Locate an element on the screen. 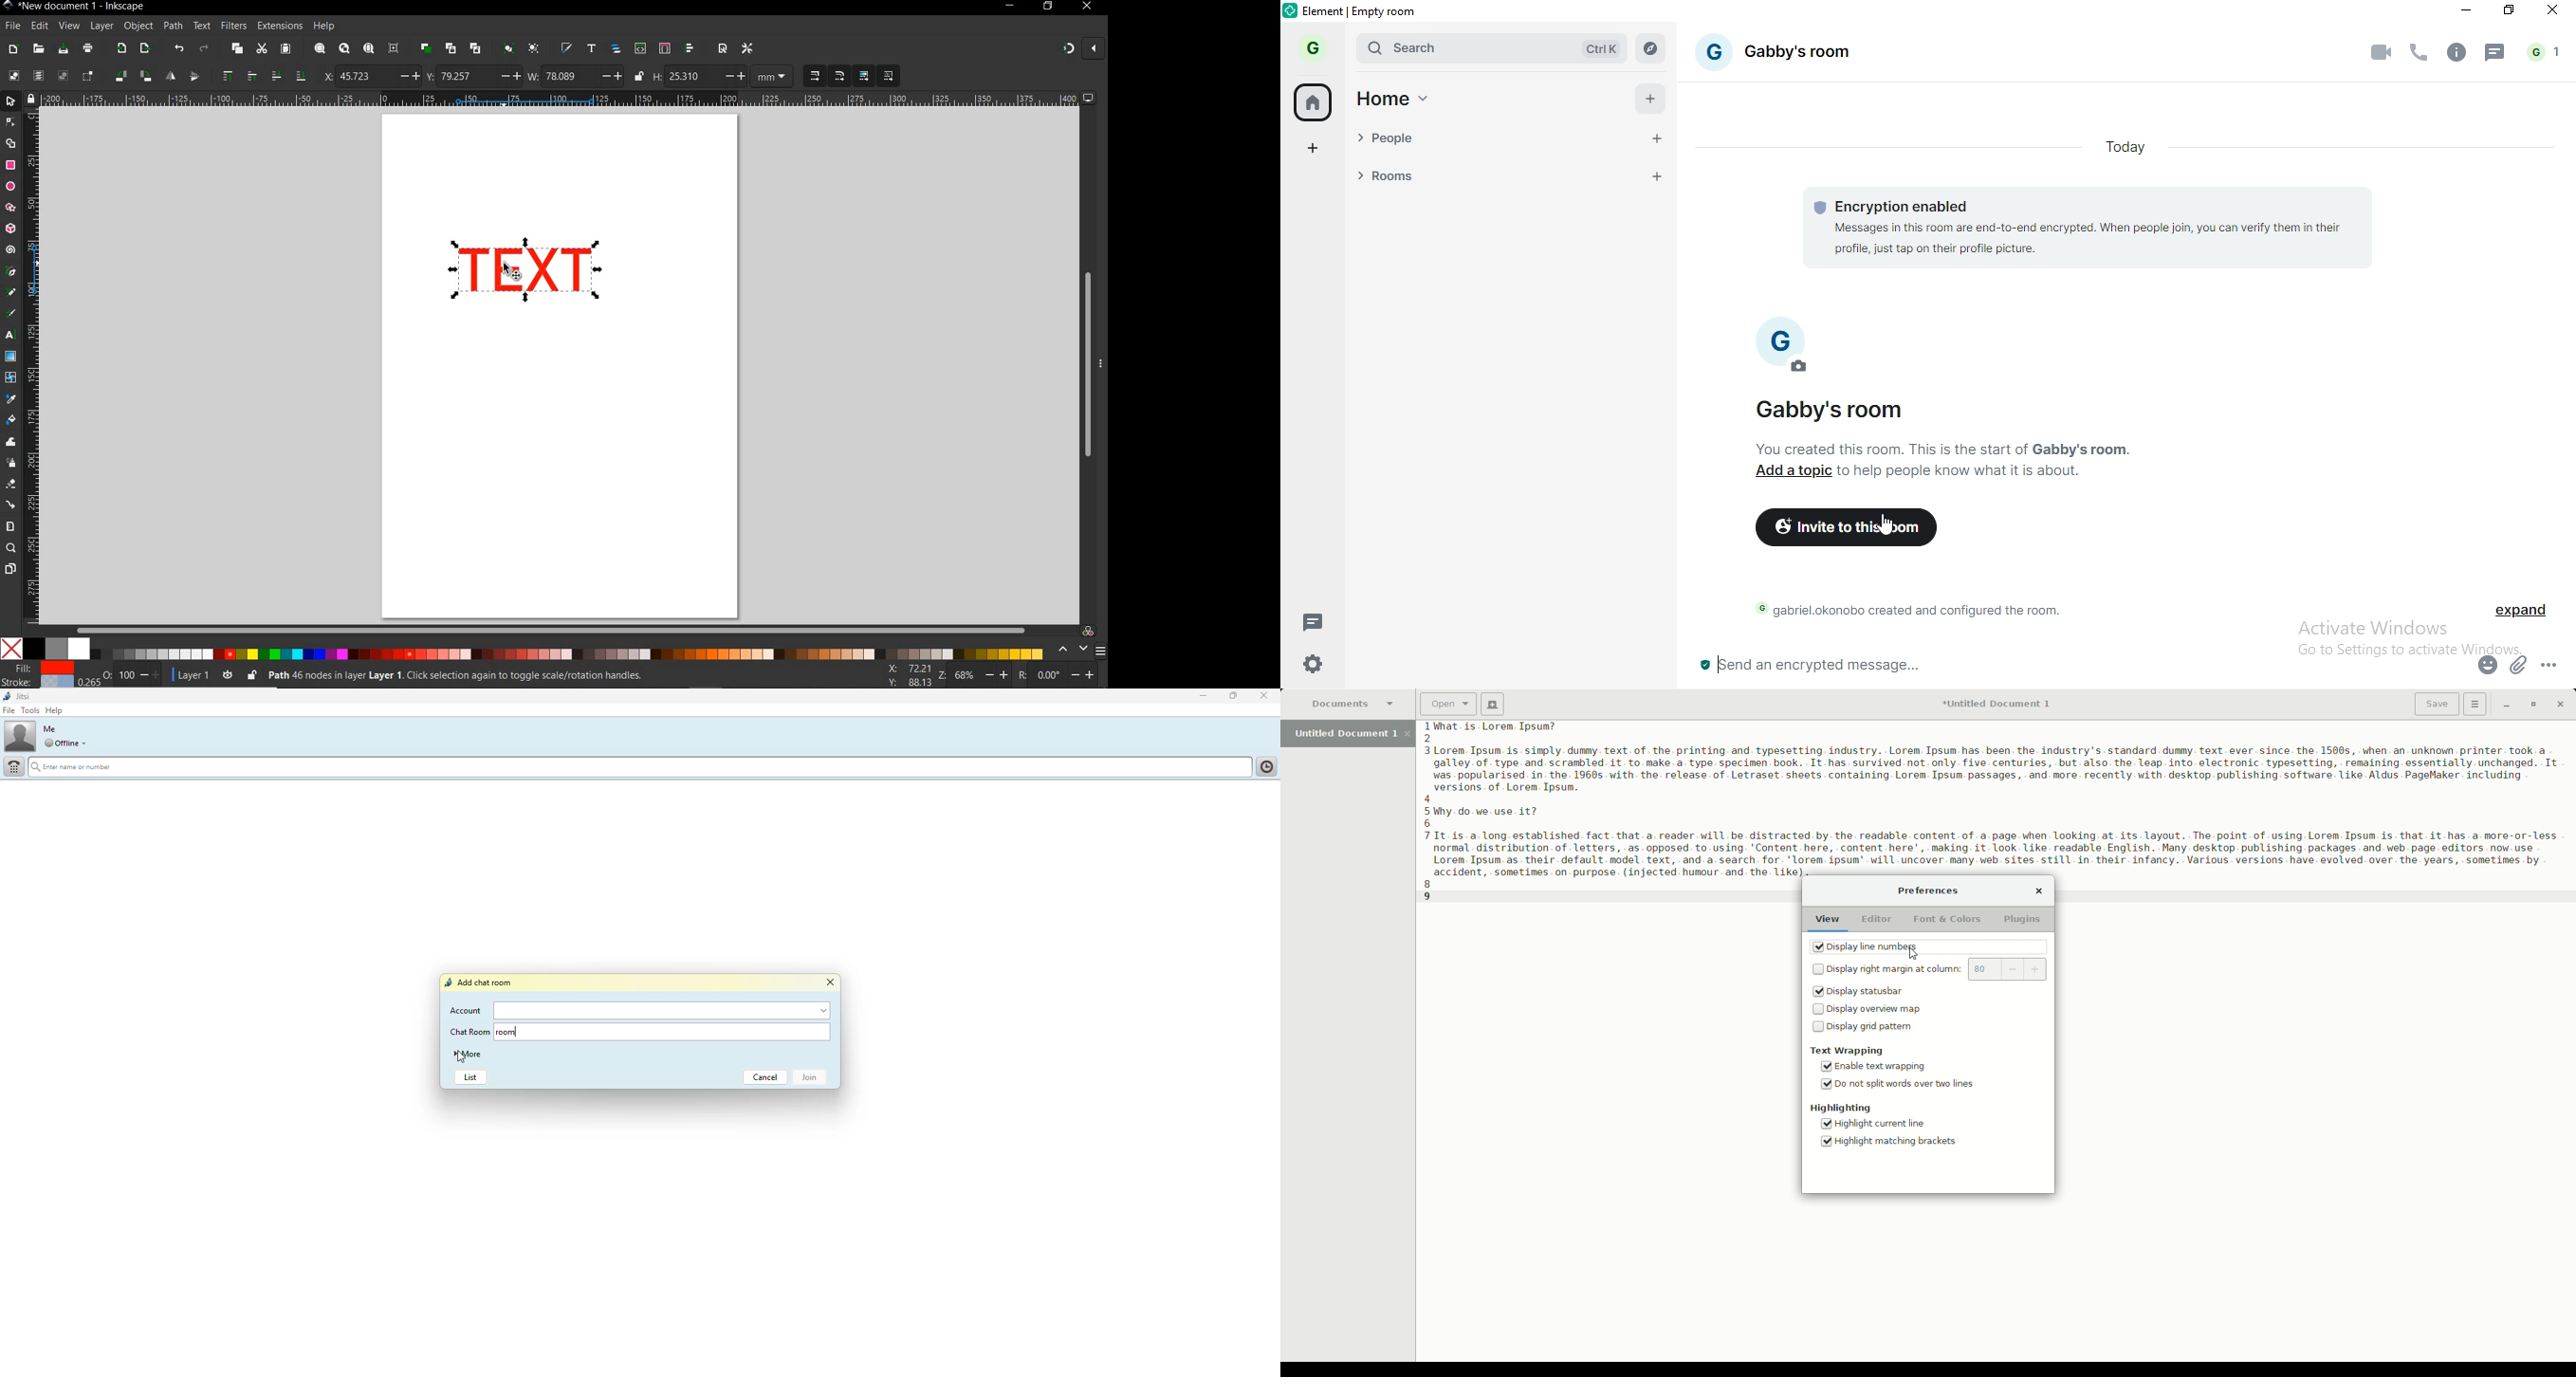 This screenshot has height=1400, width=2576. people is located at coordinates (1490, 140).